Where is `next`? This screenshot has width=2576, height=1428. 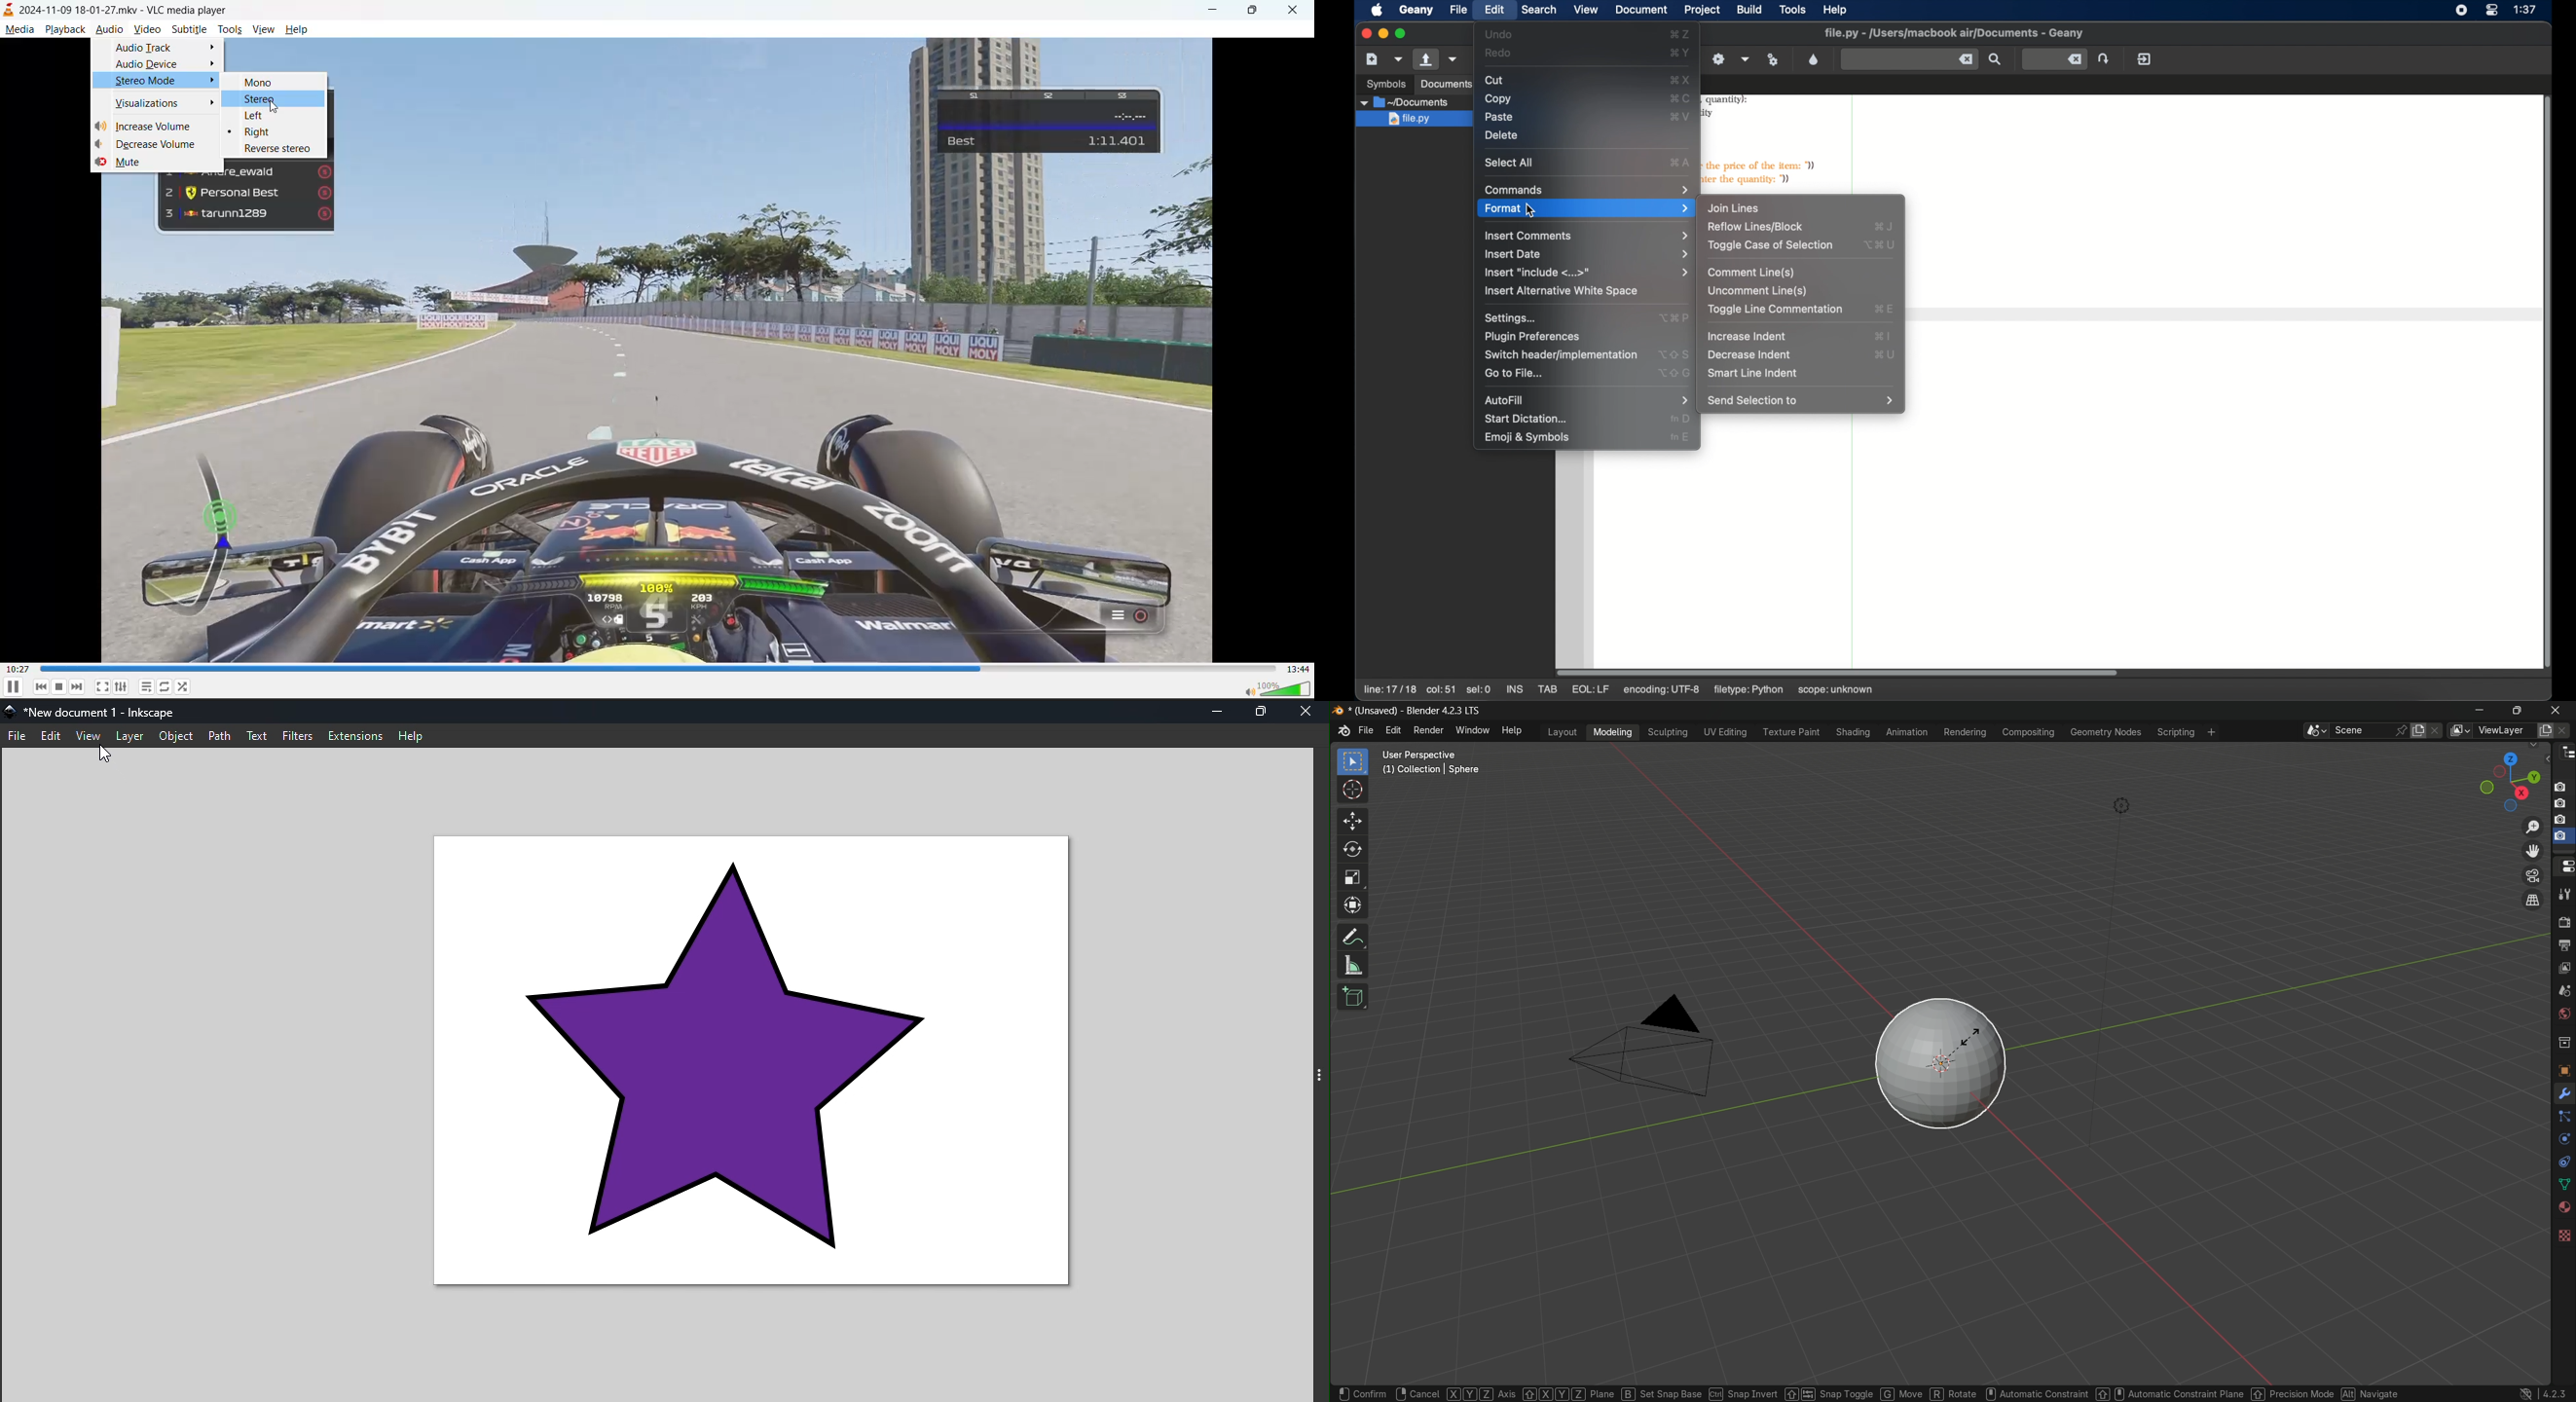 next is located at coordinates (75, 687).